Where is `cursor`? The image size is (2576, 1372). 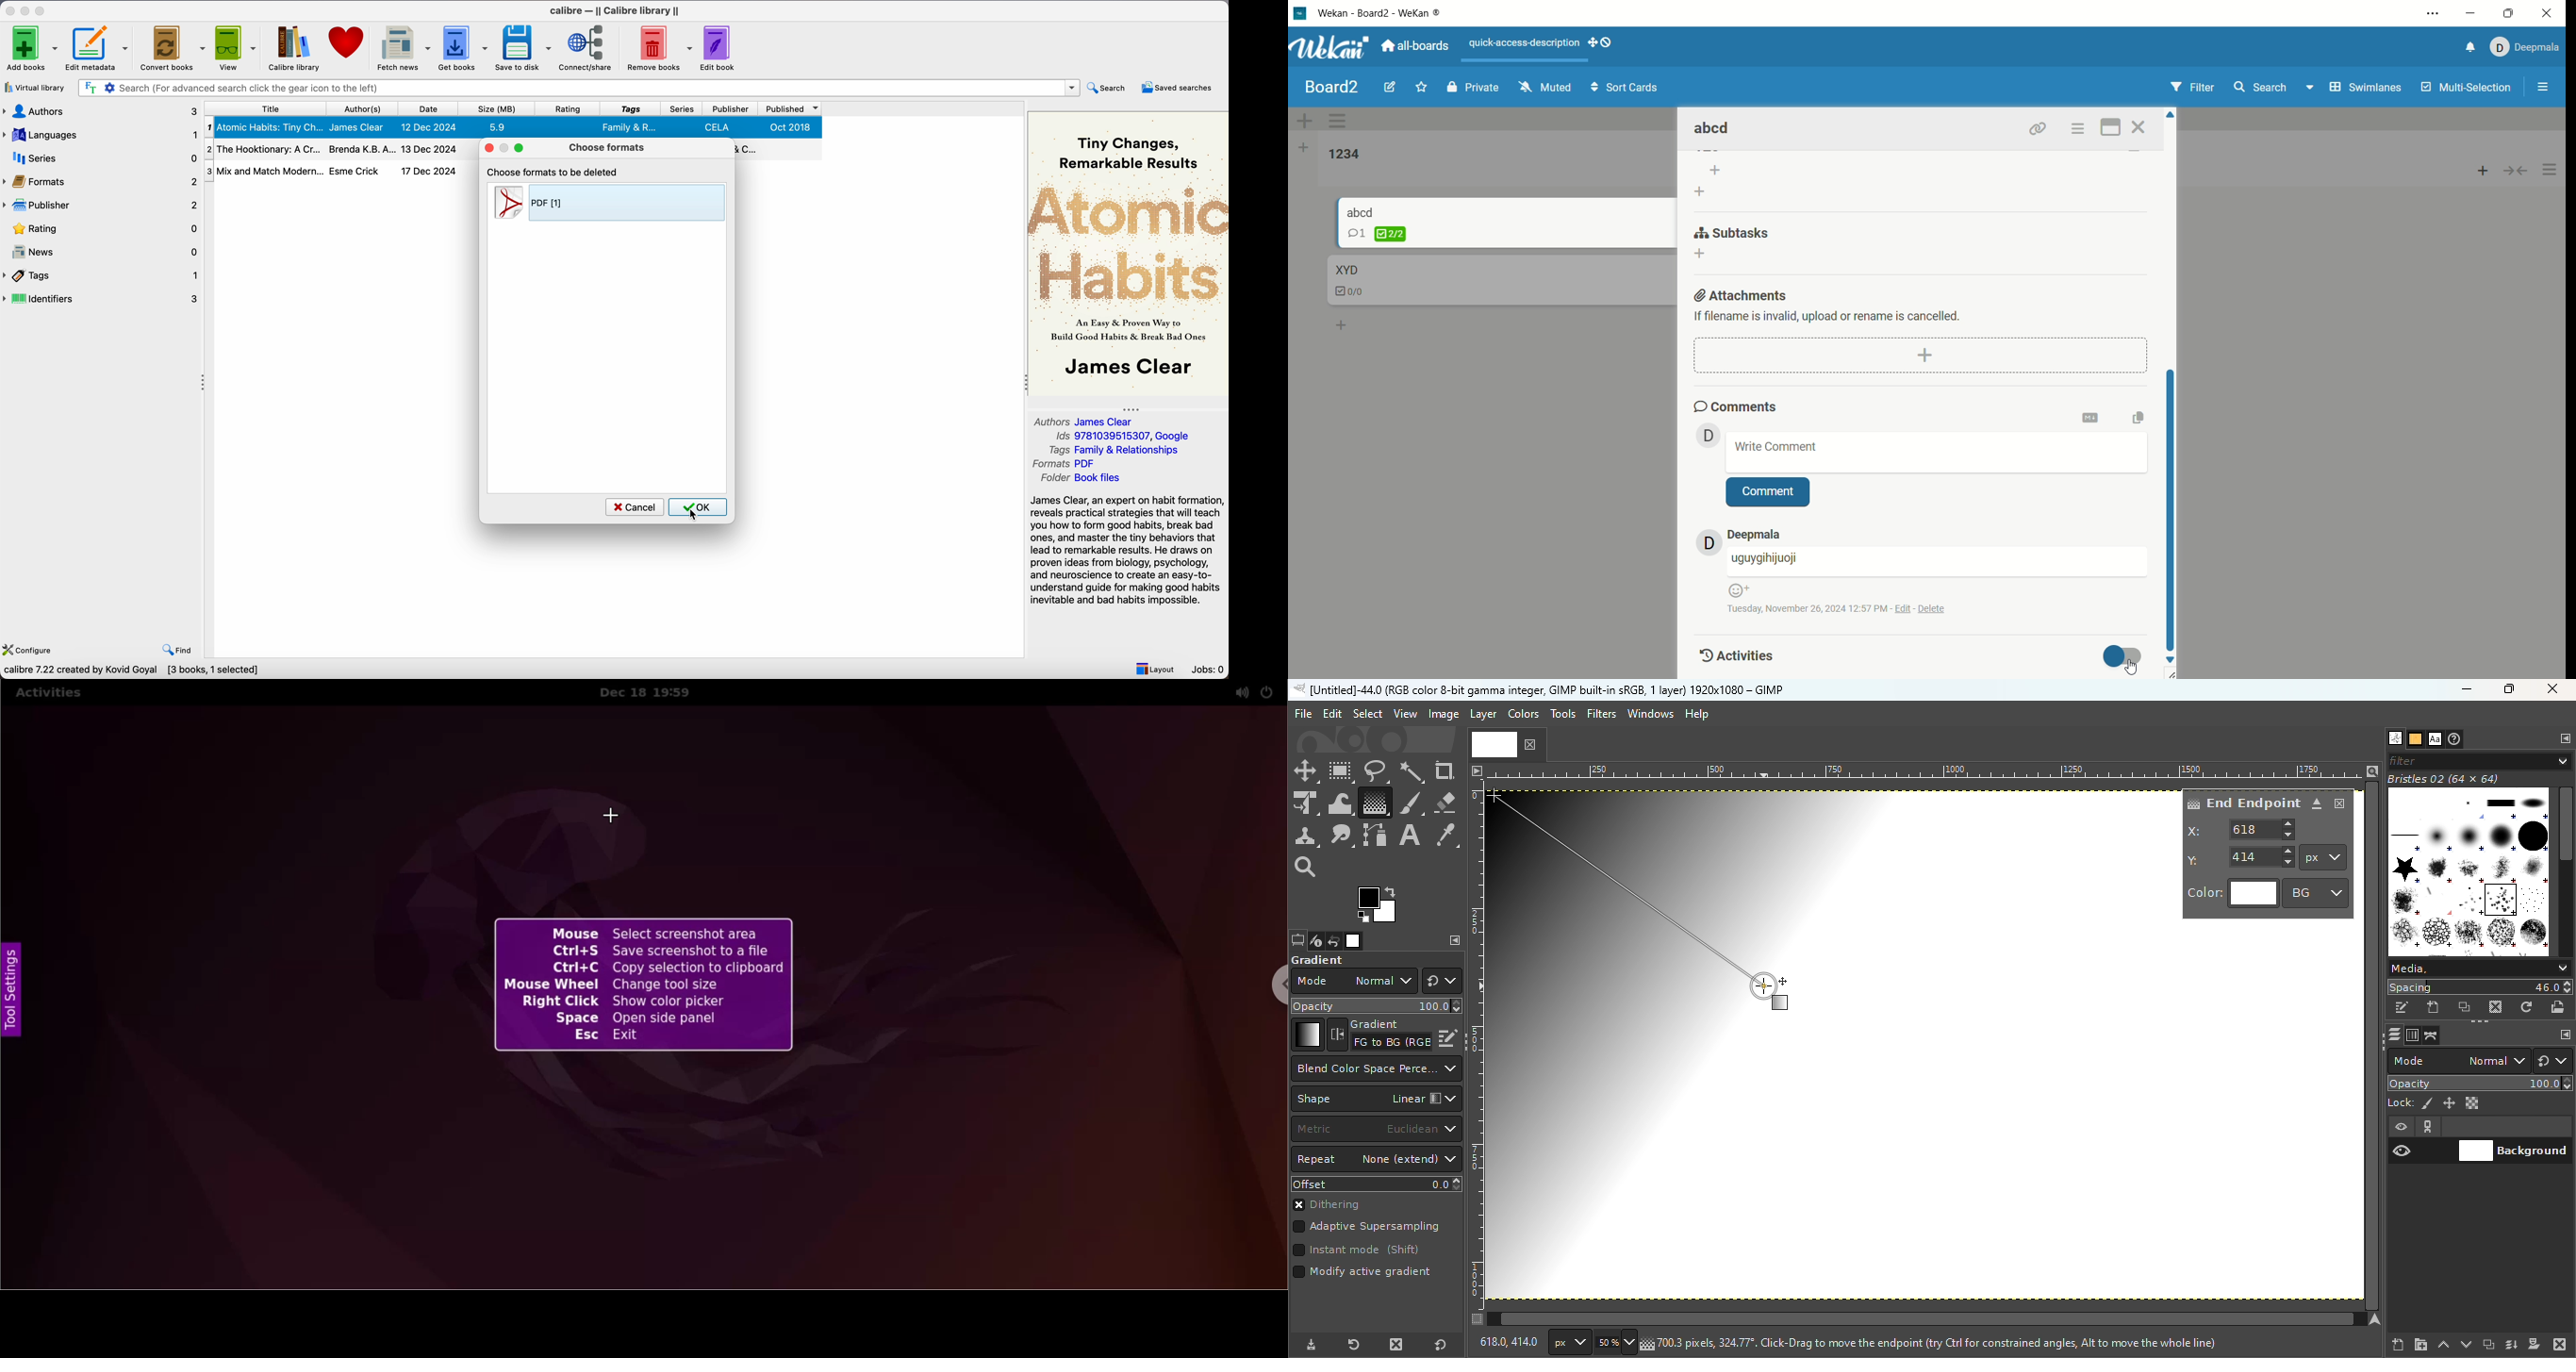
cursor is located at coordinates (695, 515).